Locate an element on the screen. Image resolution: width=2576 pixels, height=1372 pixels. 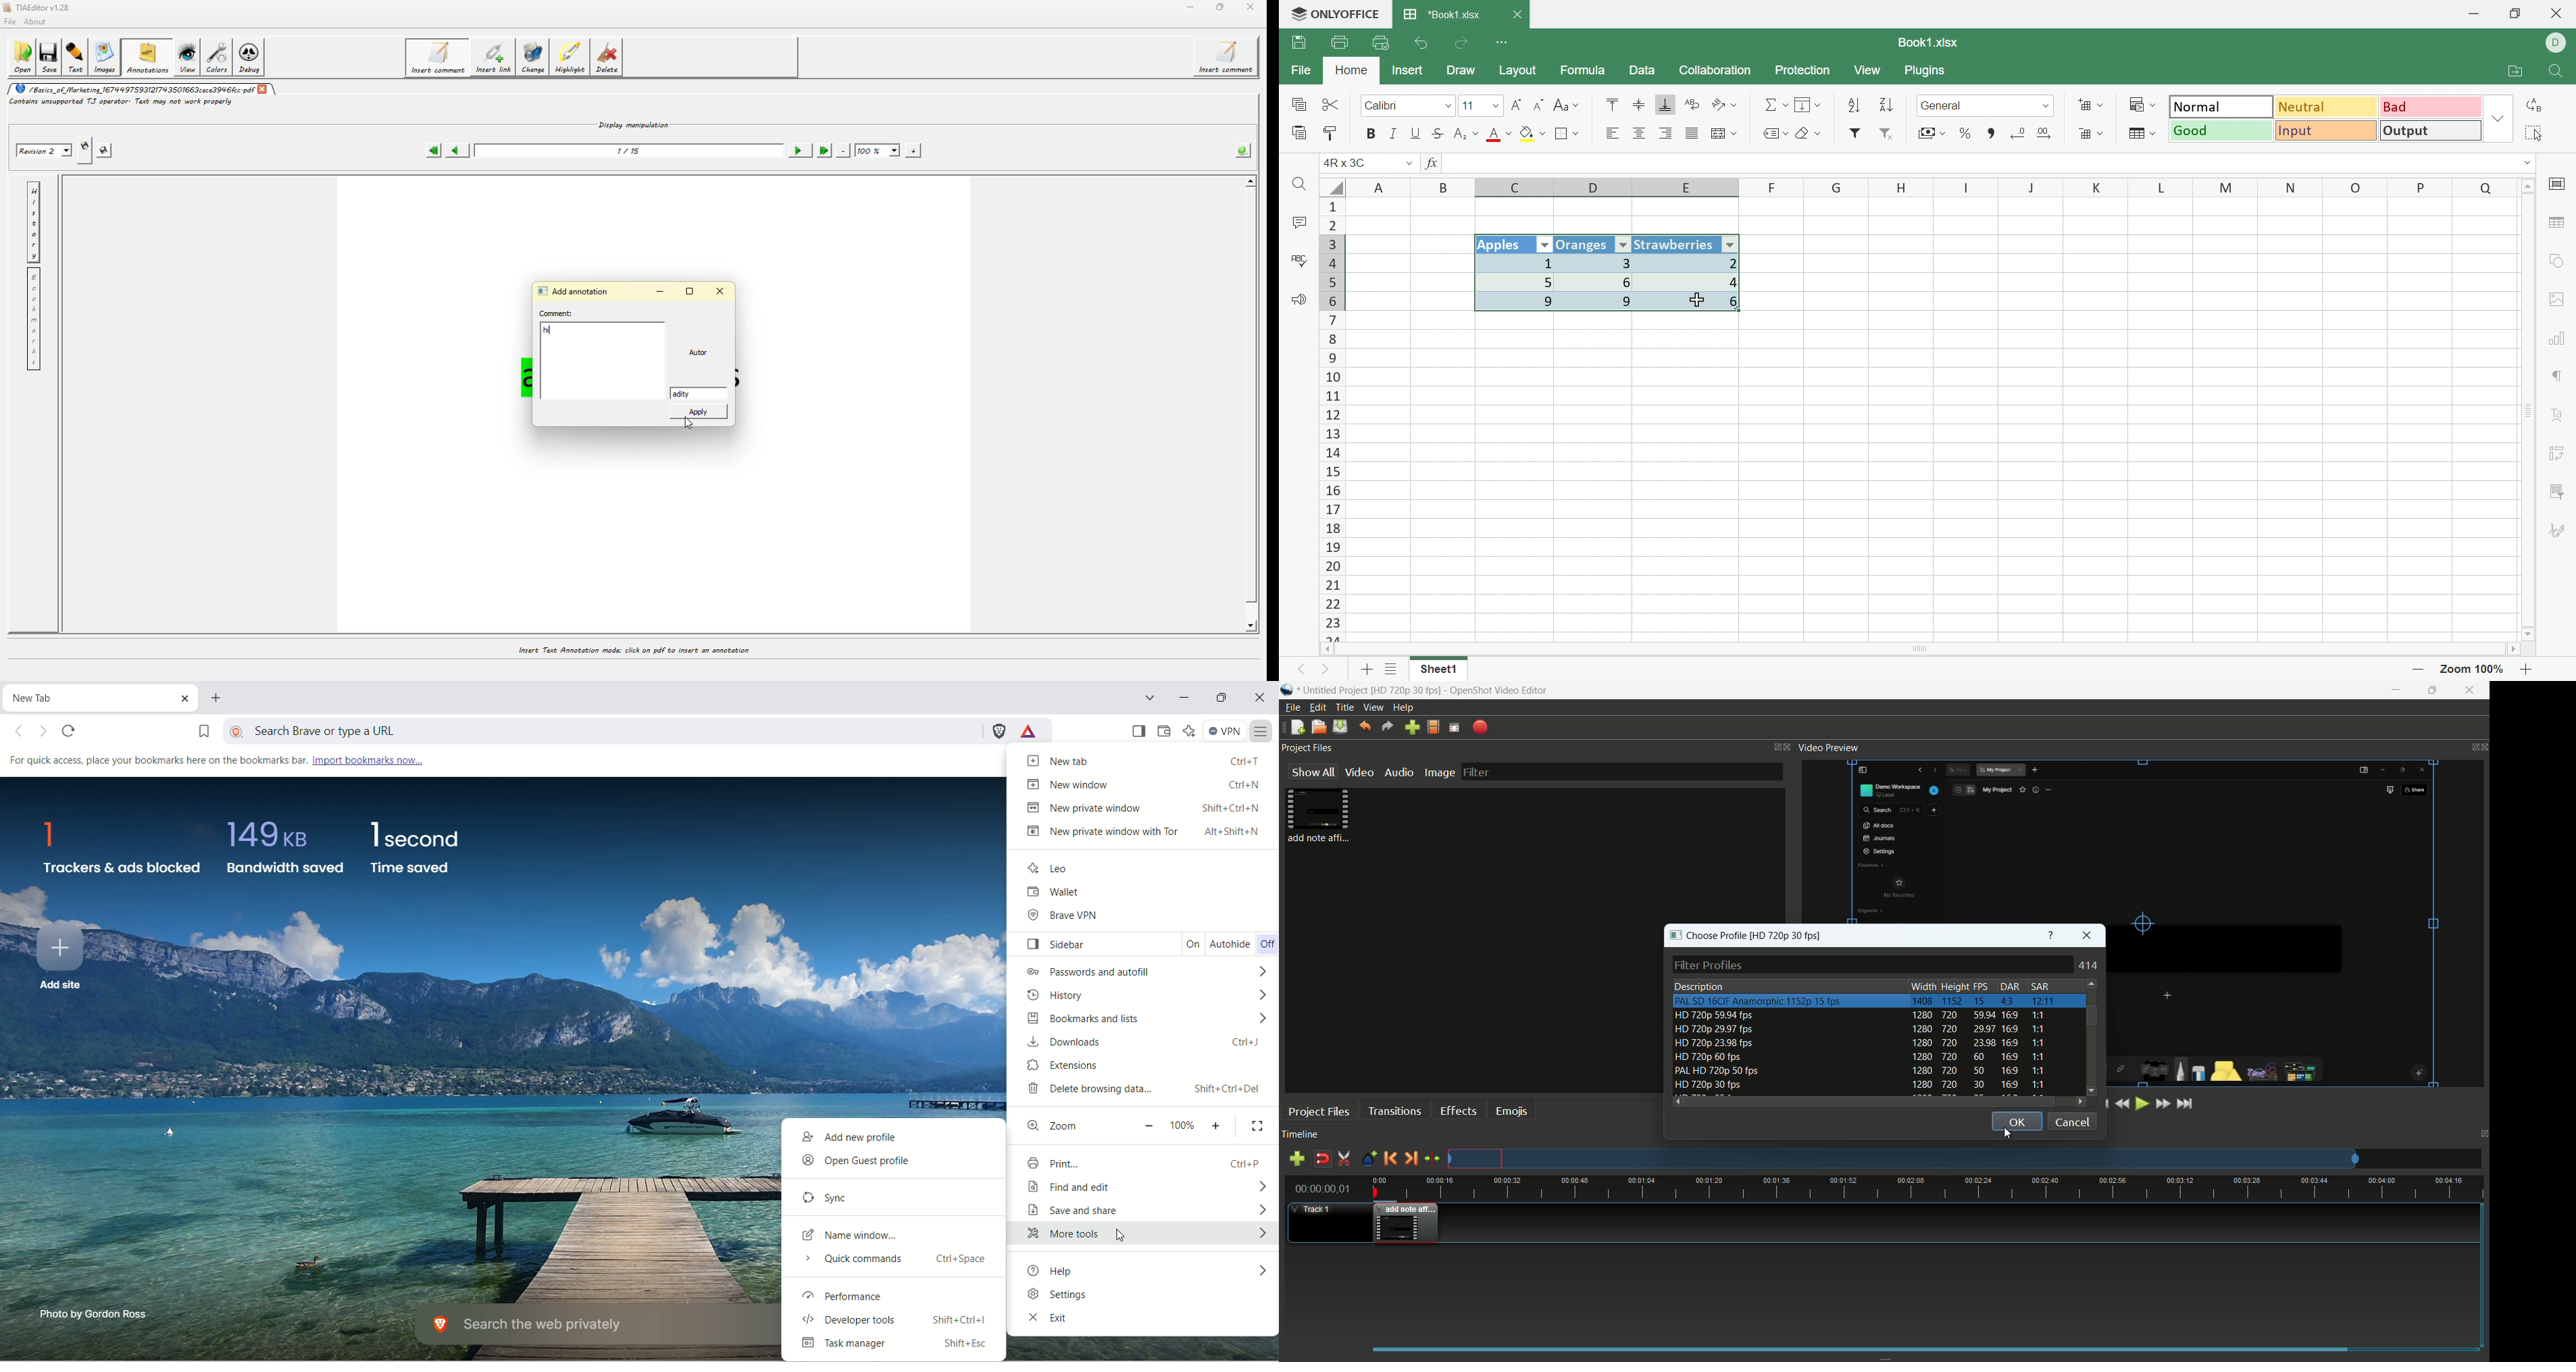
shape settings is located at coordinates (2555, 261).